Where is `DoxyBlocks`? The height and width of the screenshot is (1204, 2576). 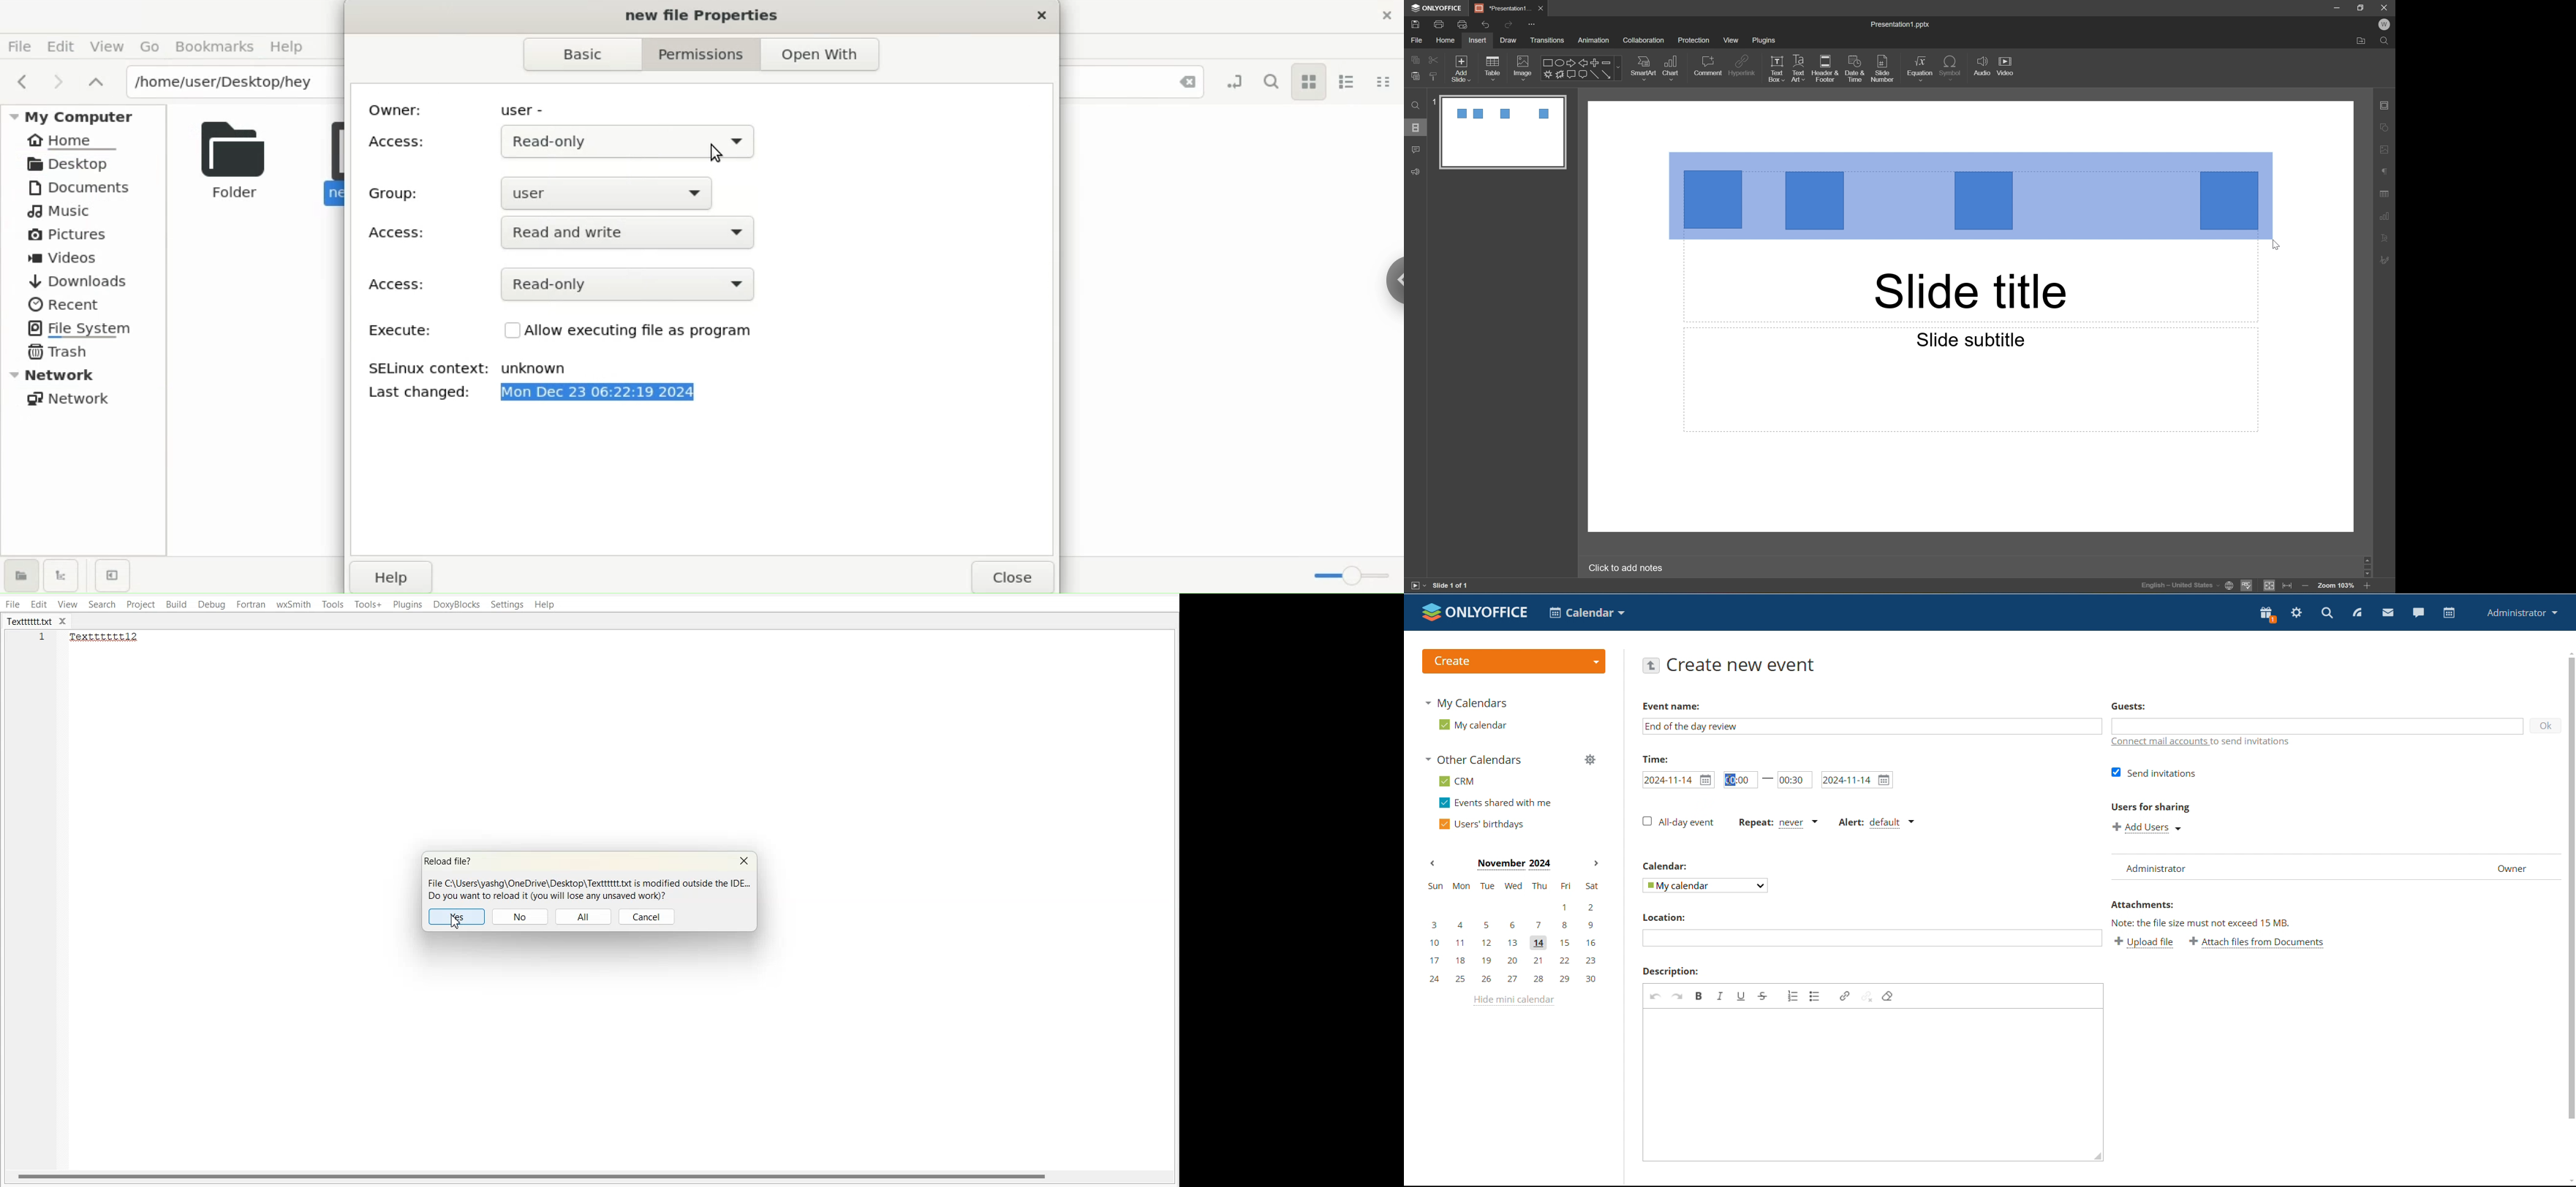
DoxyBlocks is located at coordinates (457, 605).